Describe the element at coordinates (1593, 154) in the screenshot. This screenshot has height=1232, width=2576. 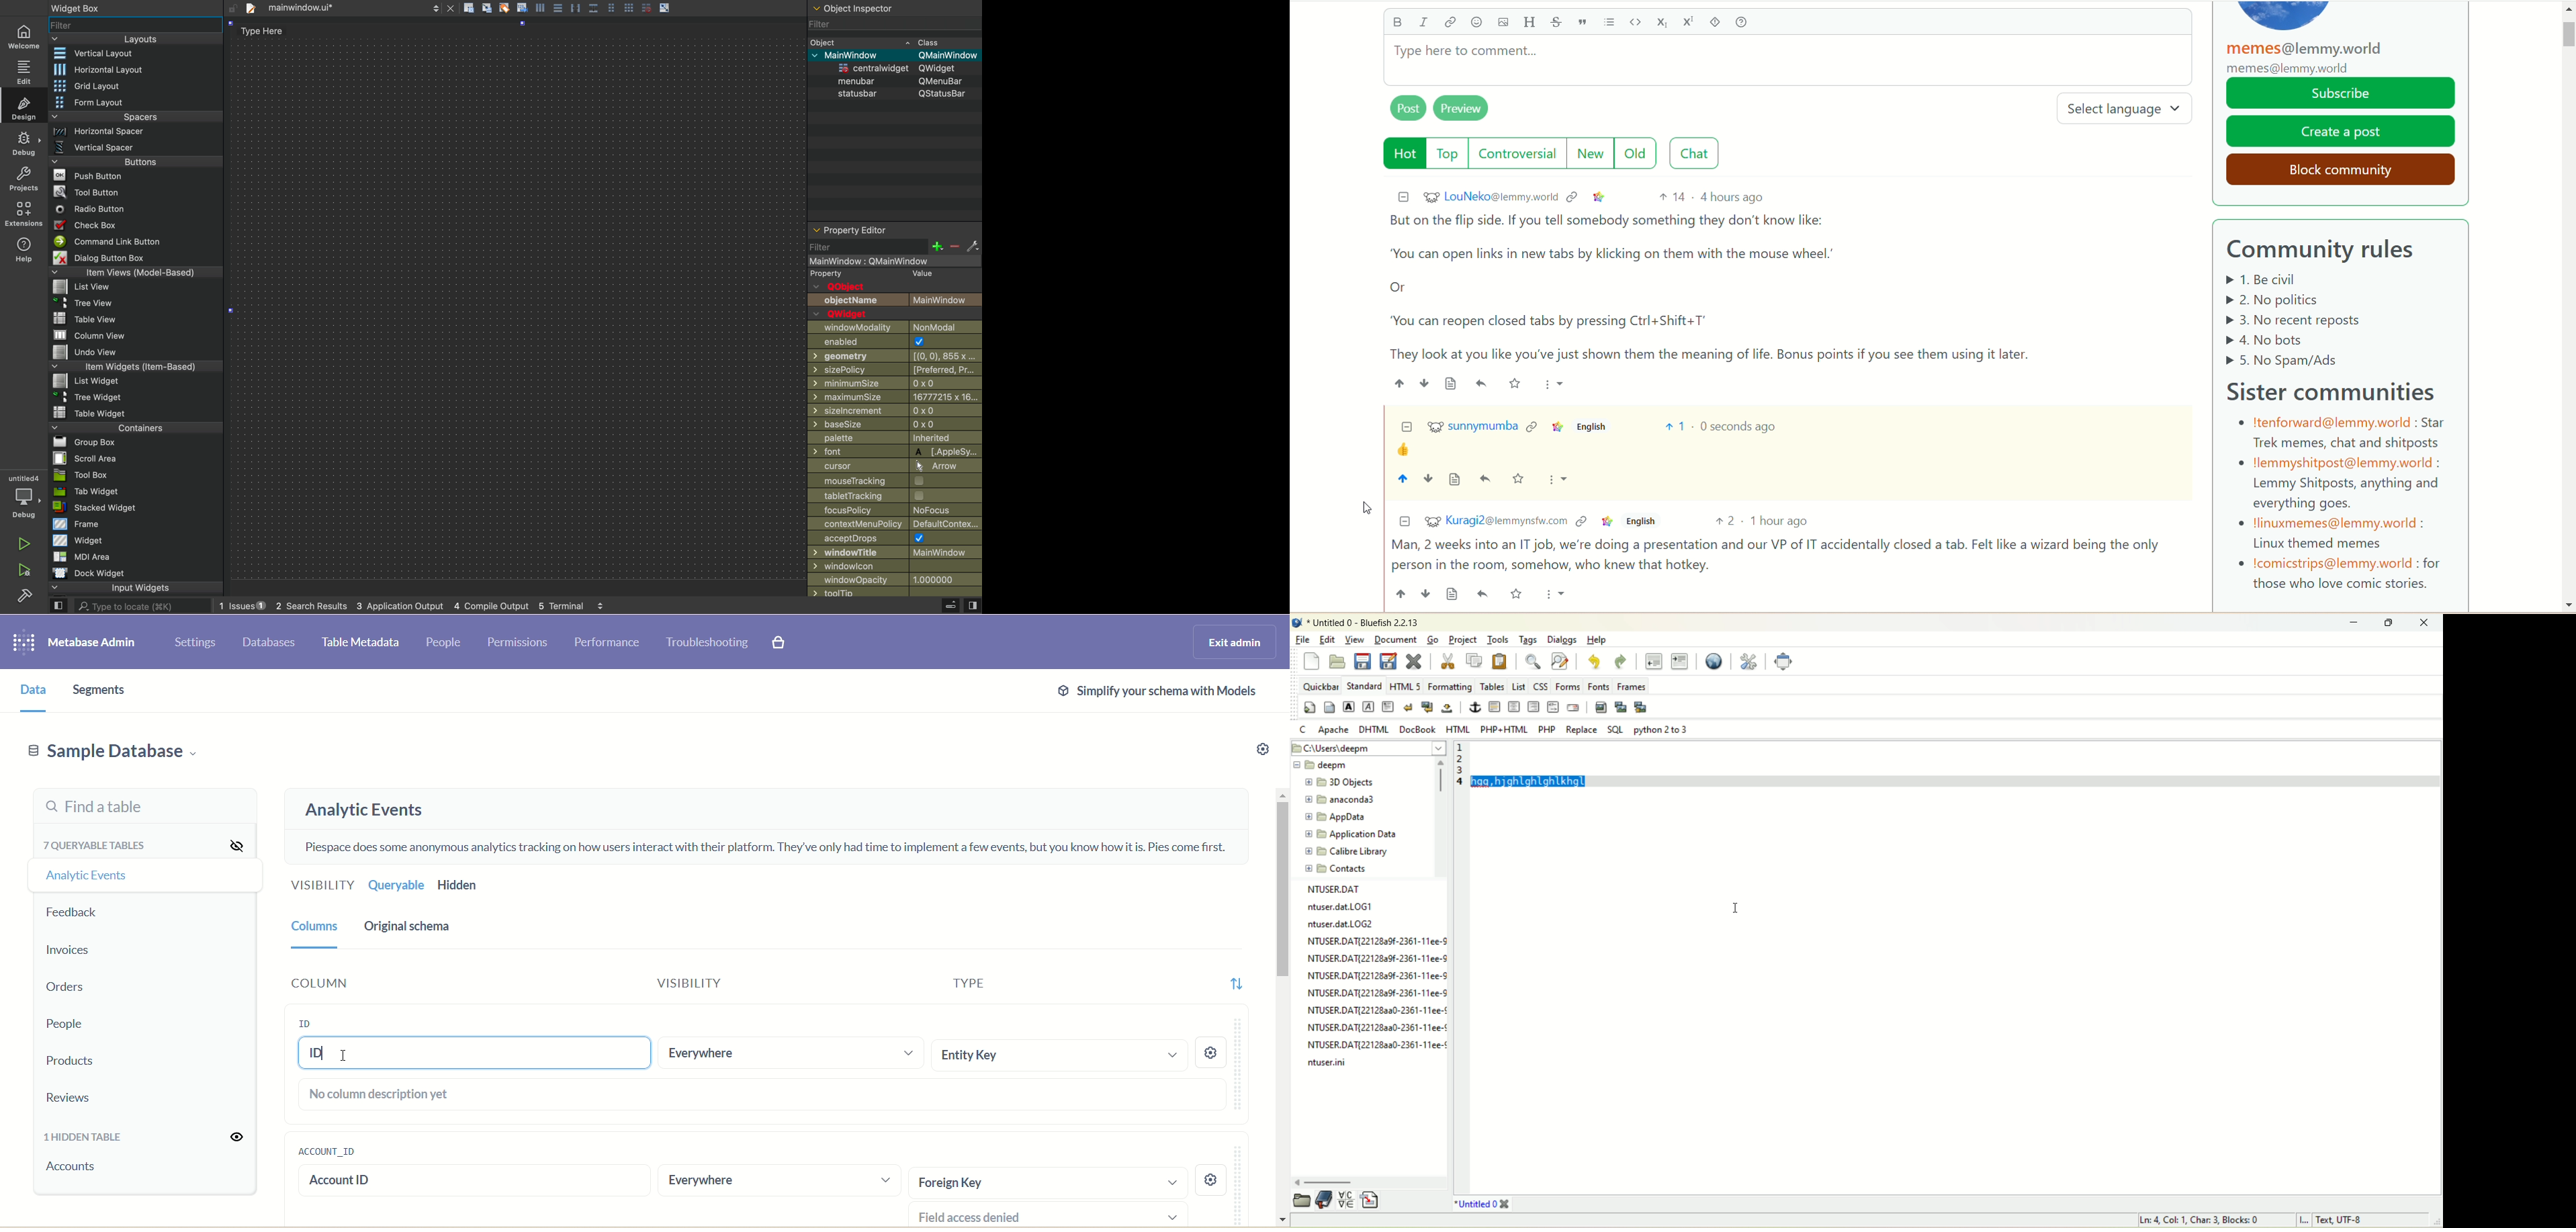
I see `new` at that location.